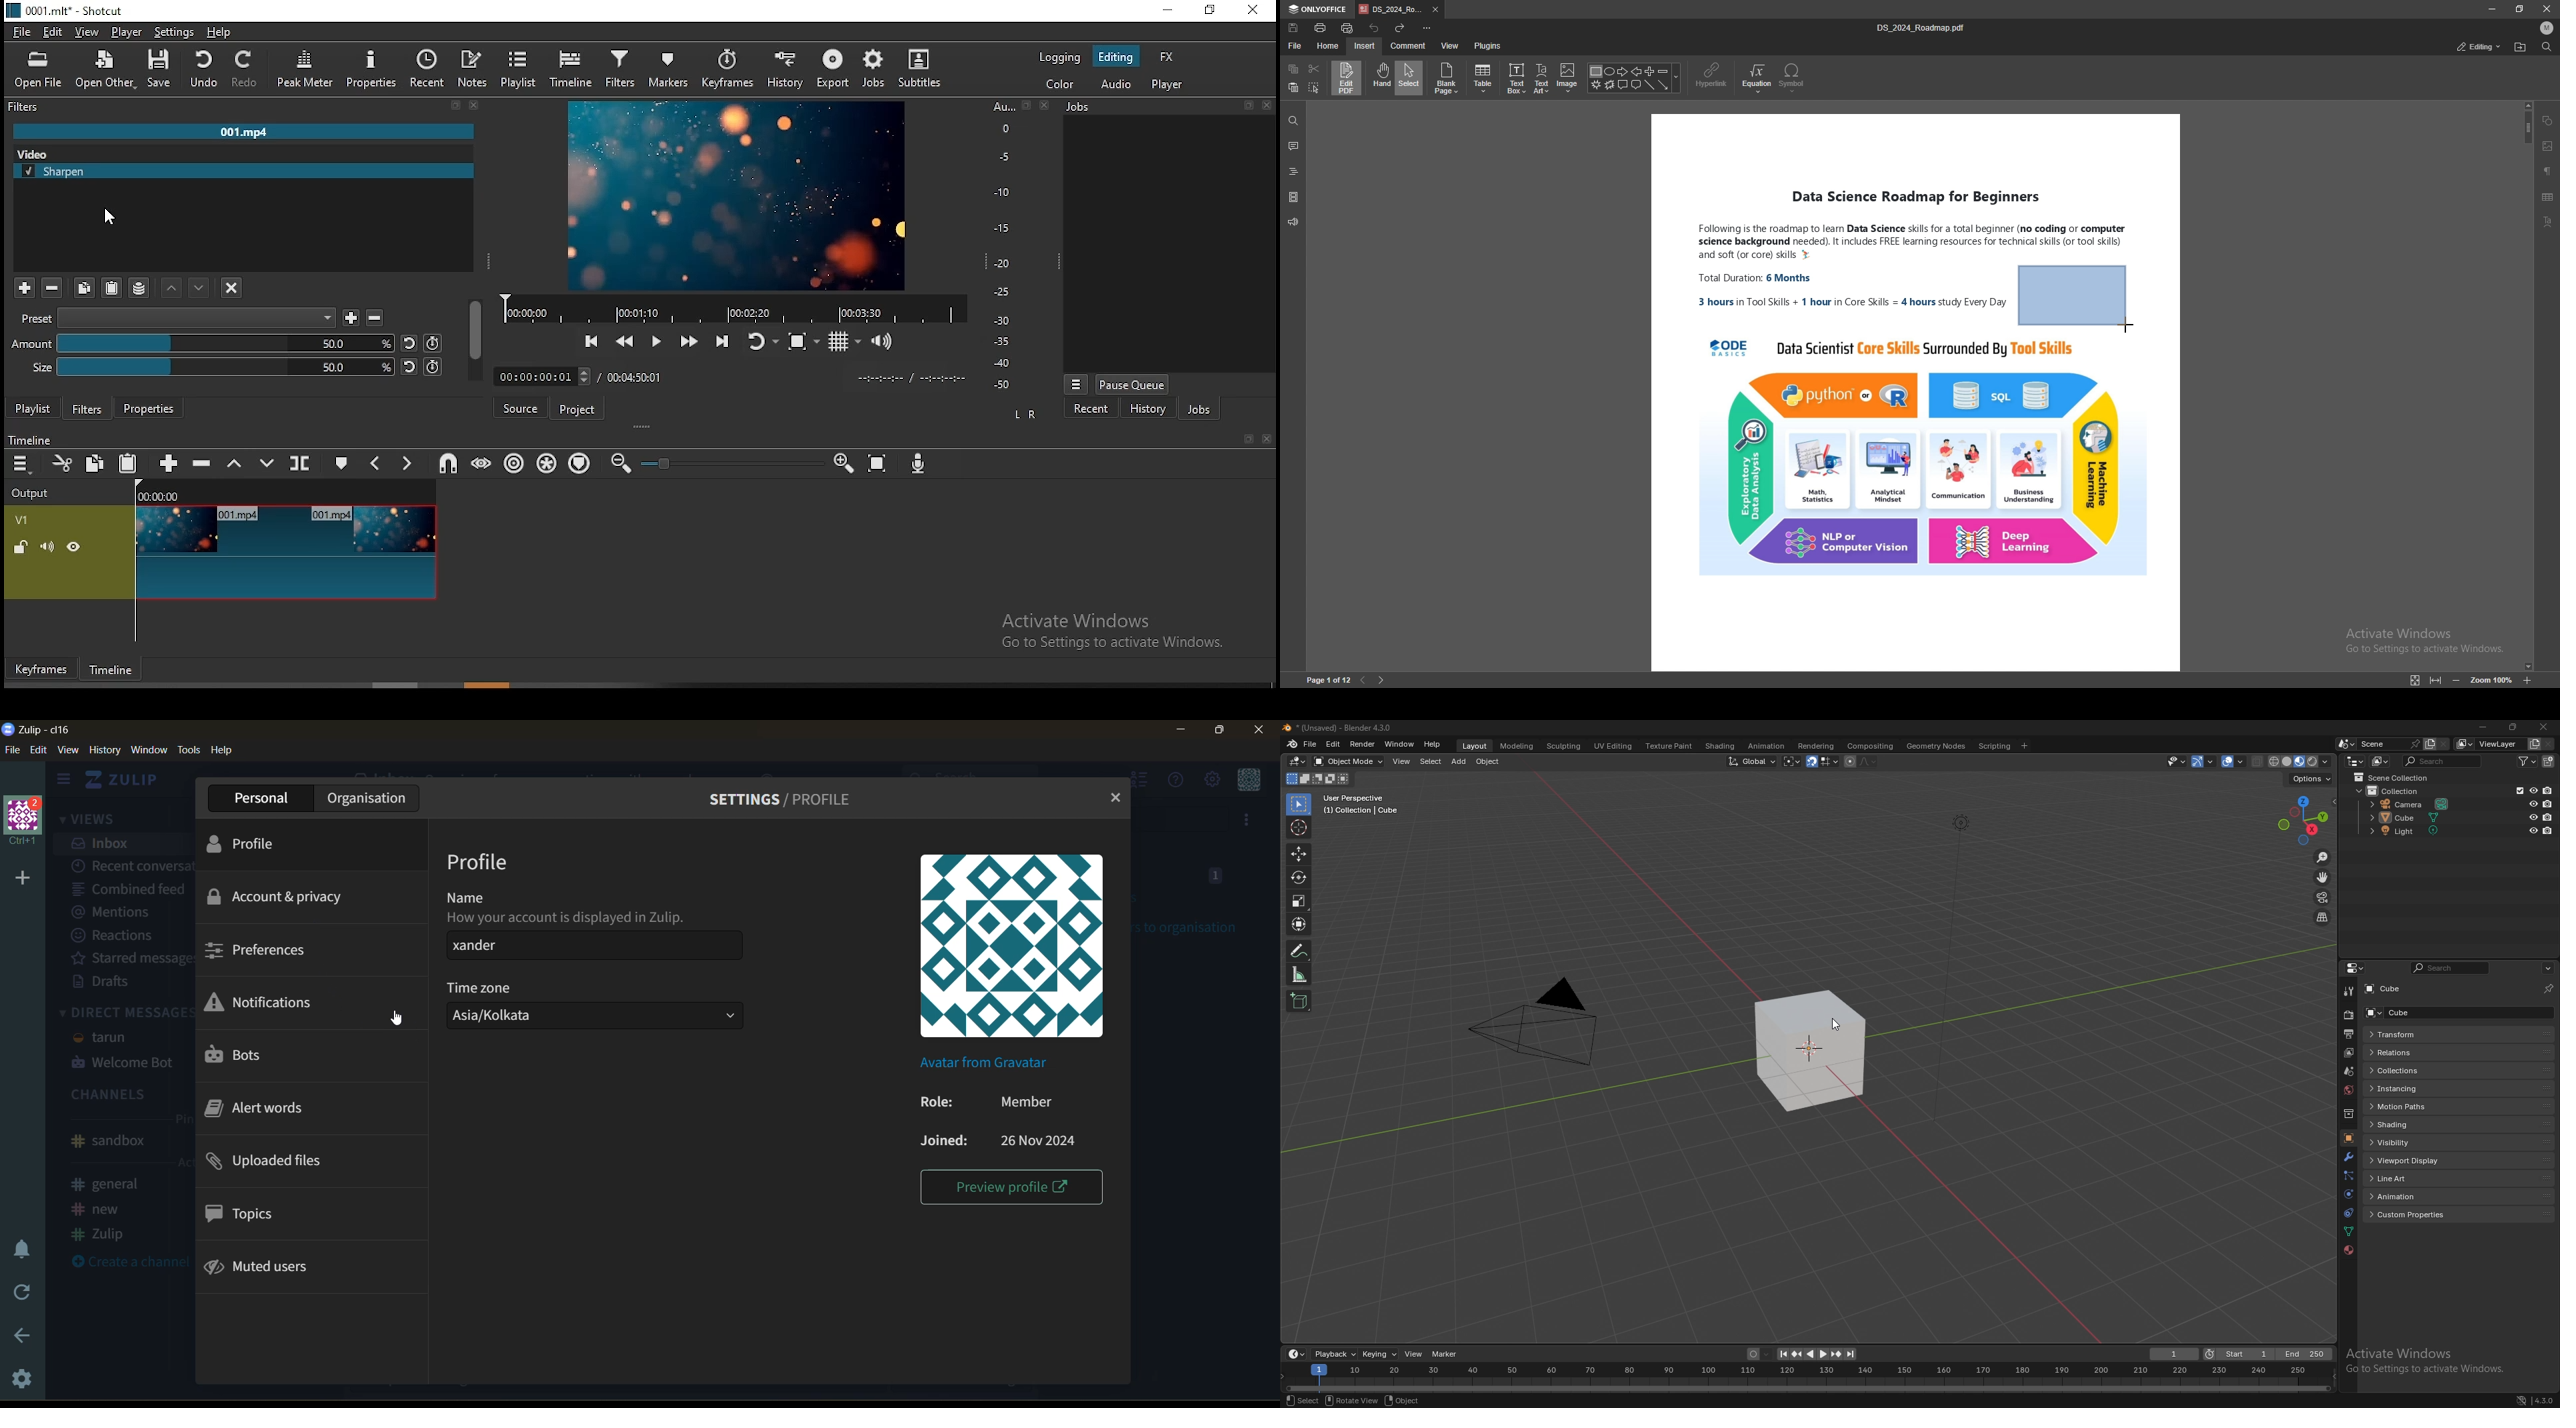 This screenshot has height=1428, width=2576. I want to click on ripple markers, so click(578, 464).